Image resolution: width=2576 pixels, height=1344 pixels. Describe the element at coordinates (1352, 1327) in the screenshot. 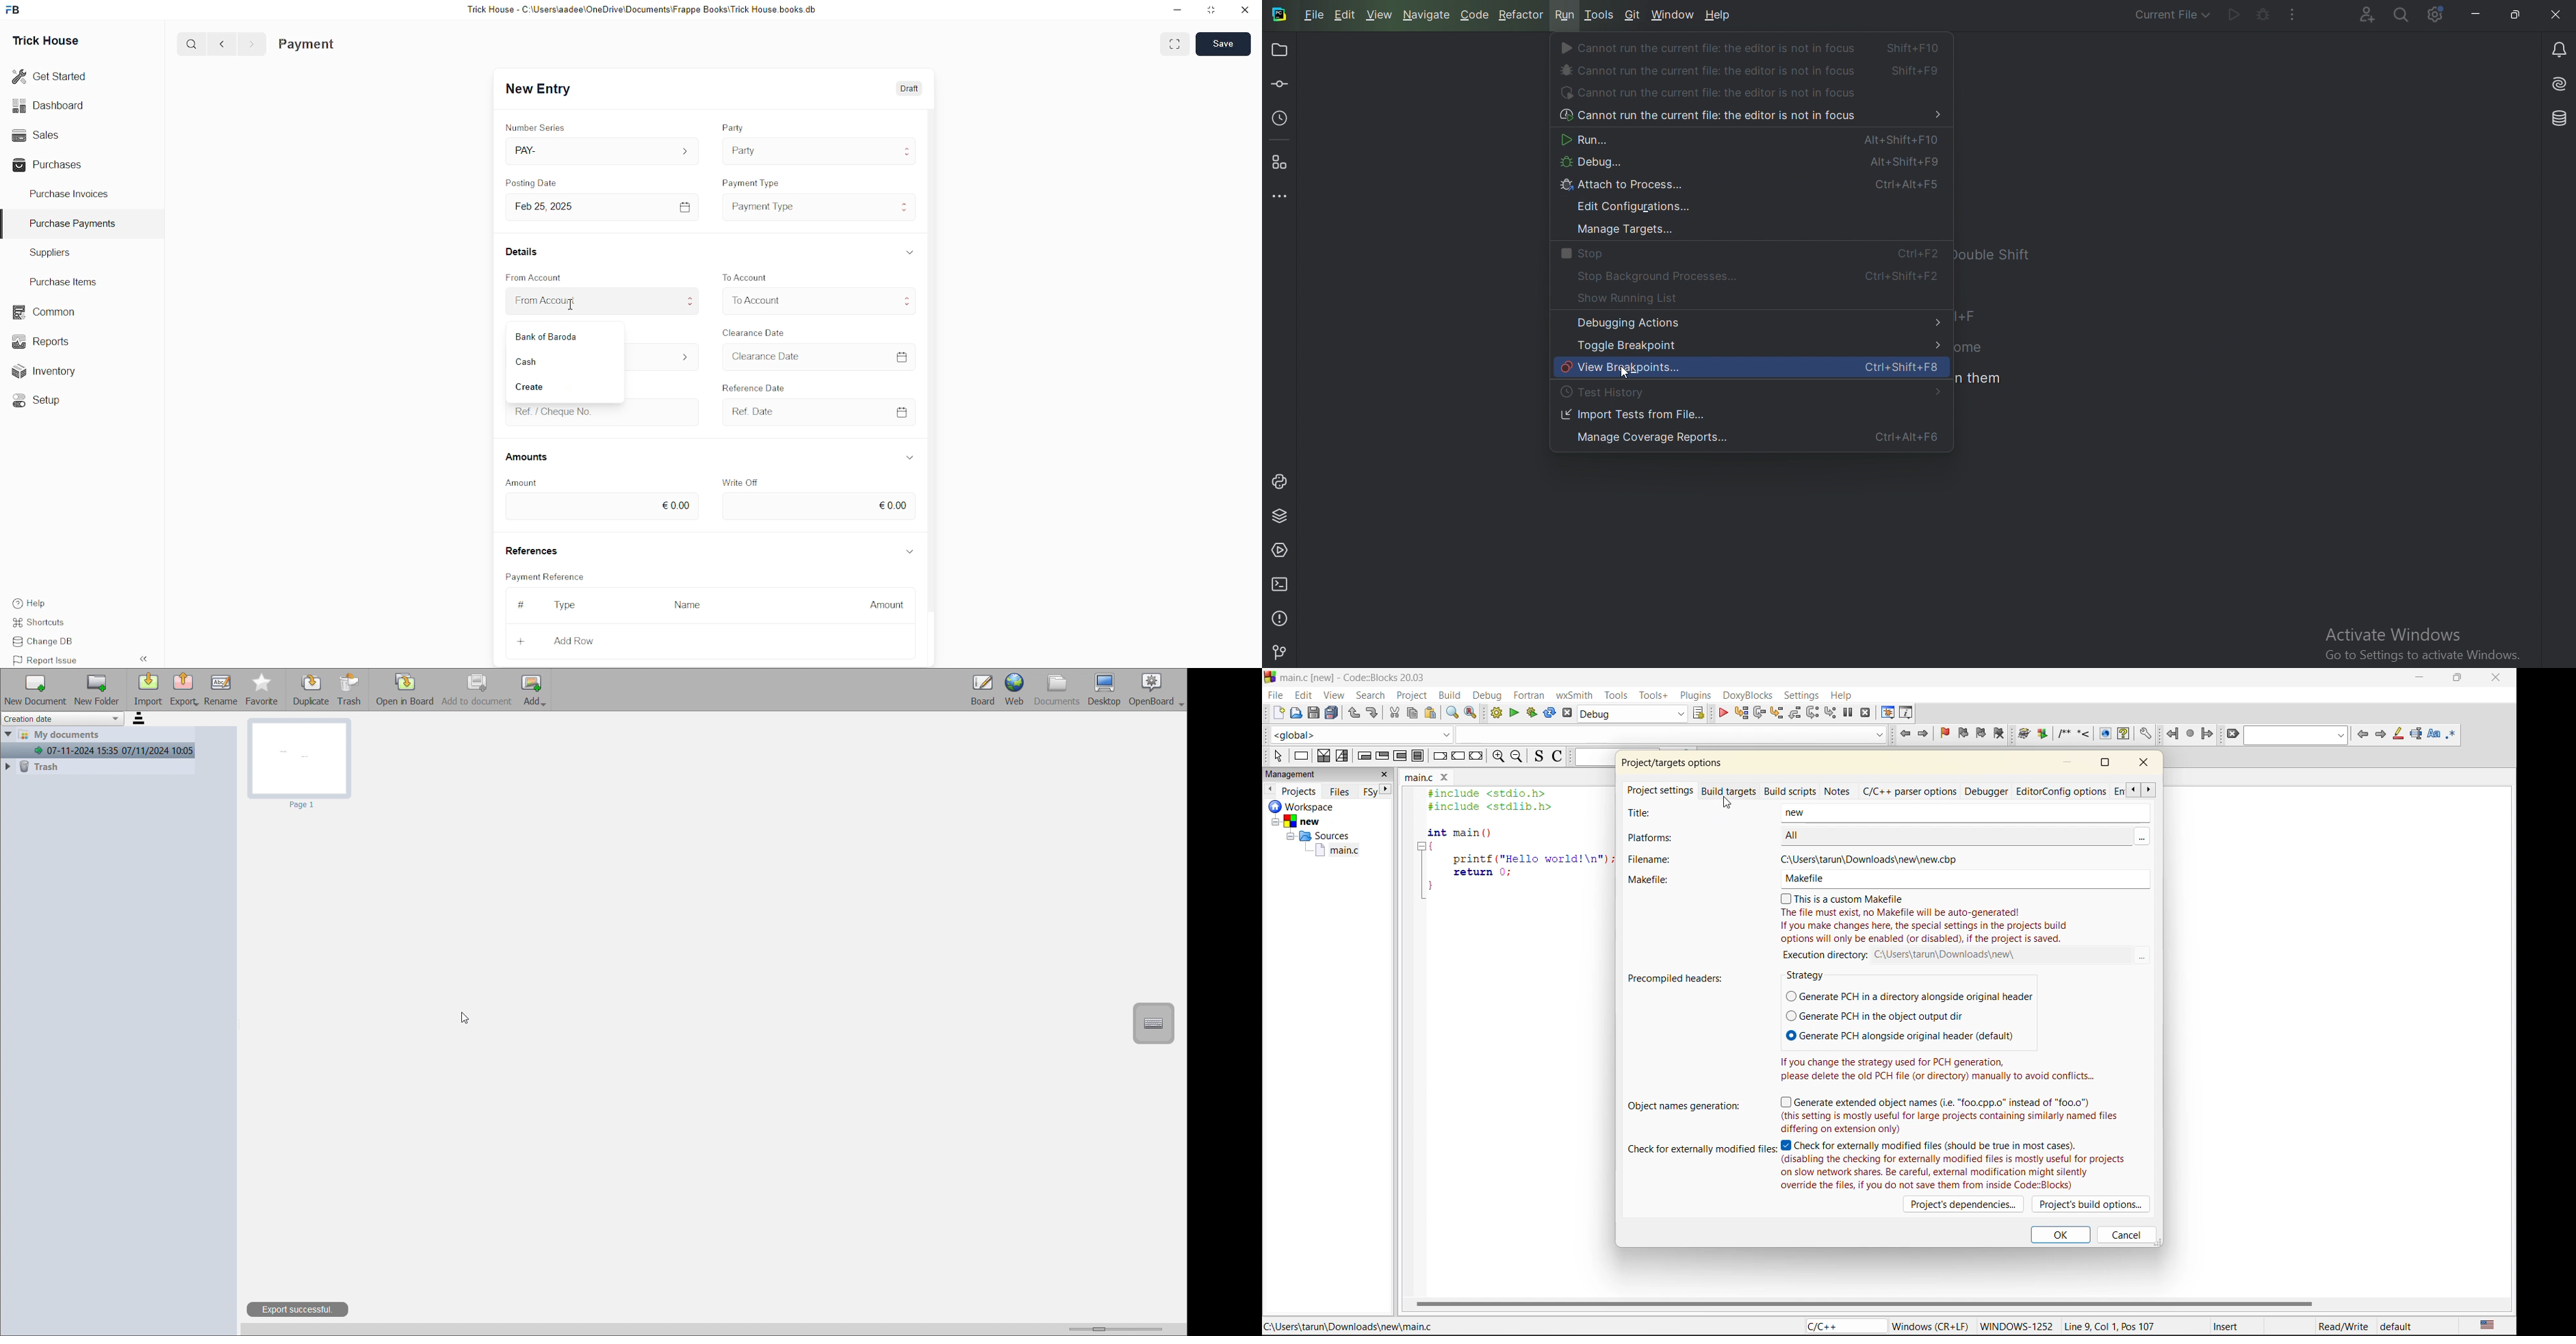

I see `C:\Users\tarun\Downloads\new\main.c` at that location.